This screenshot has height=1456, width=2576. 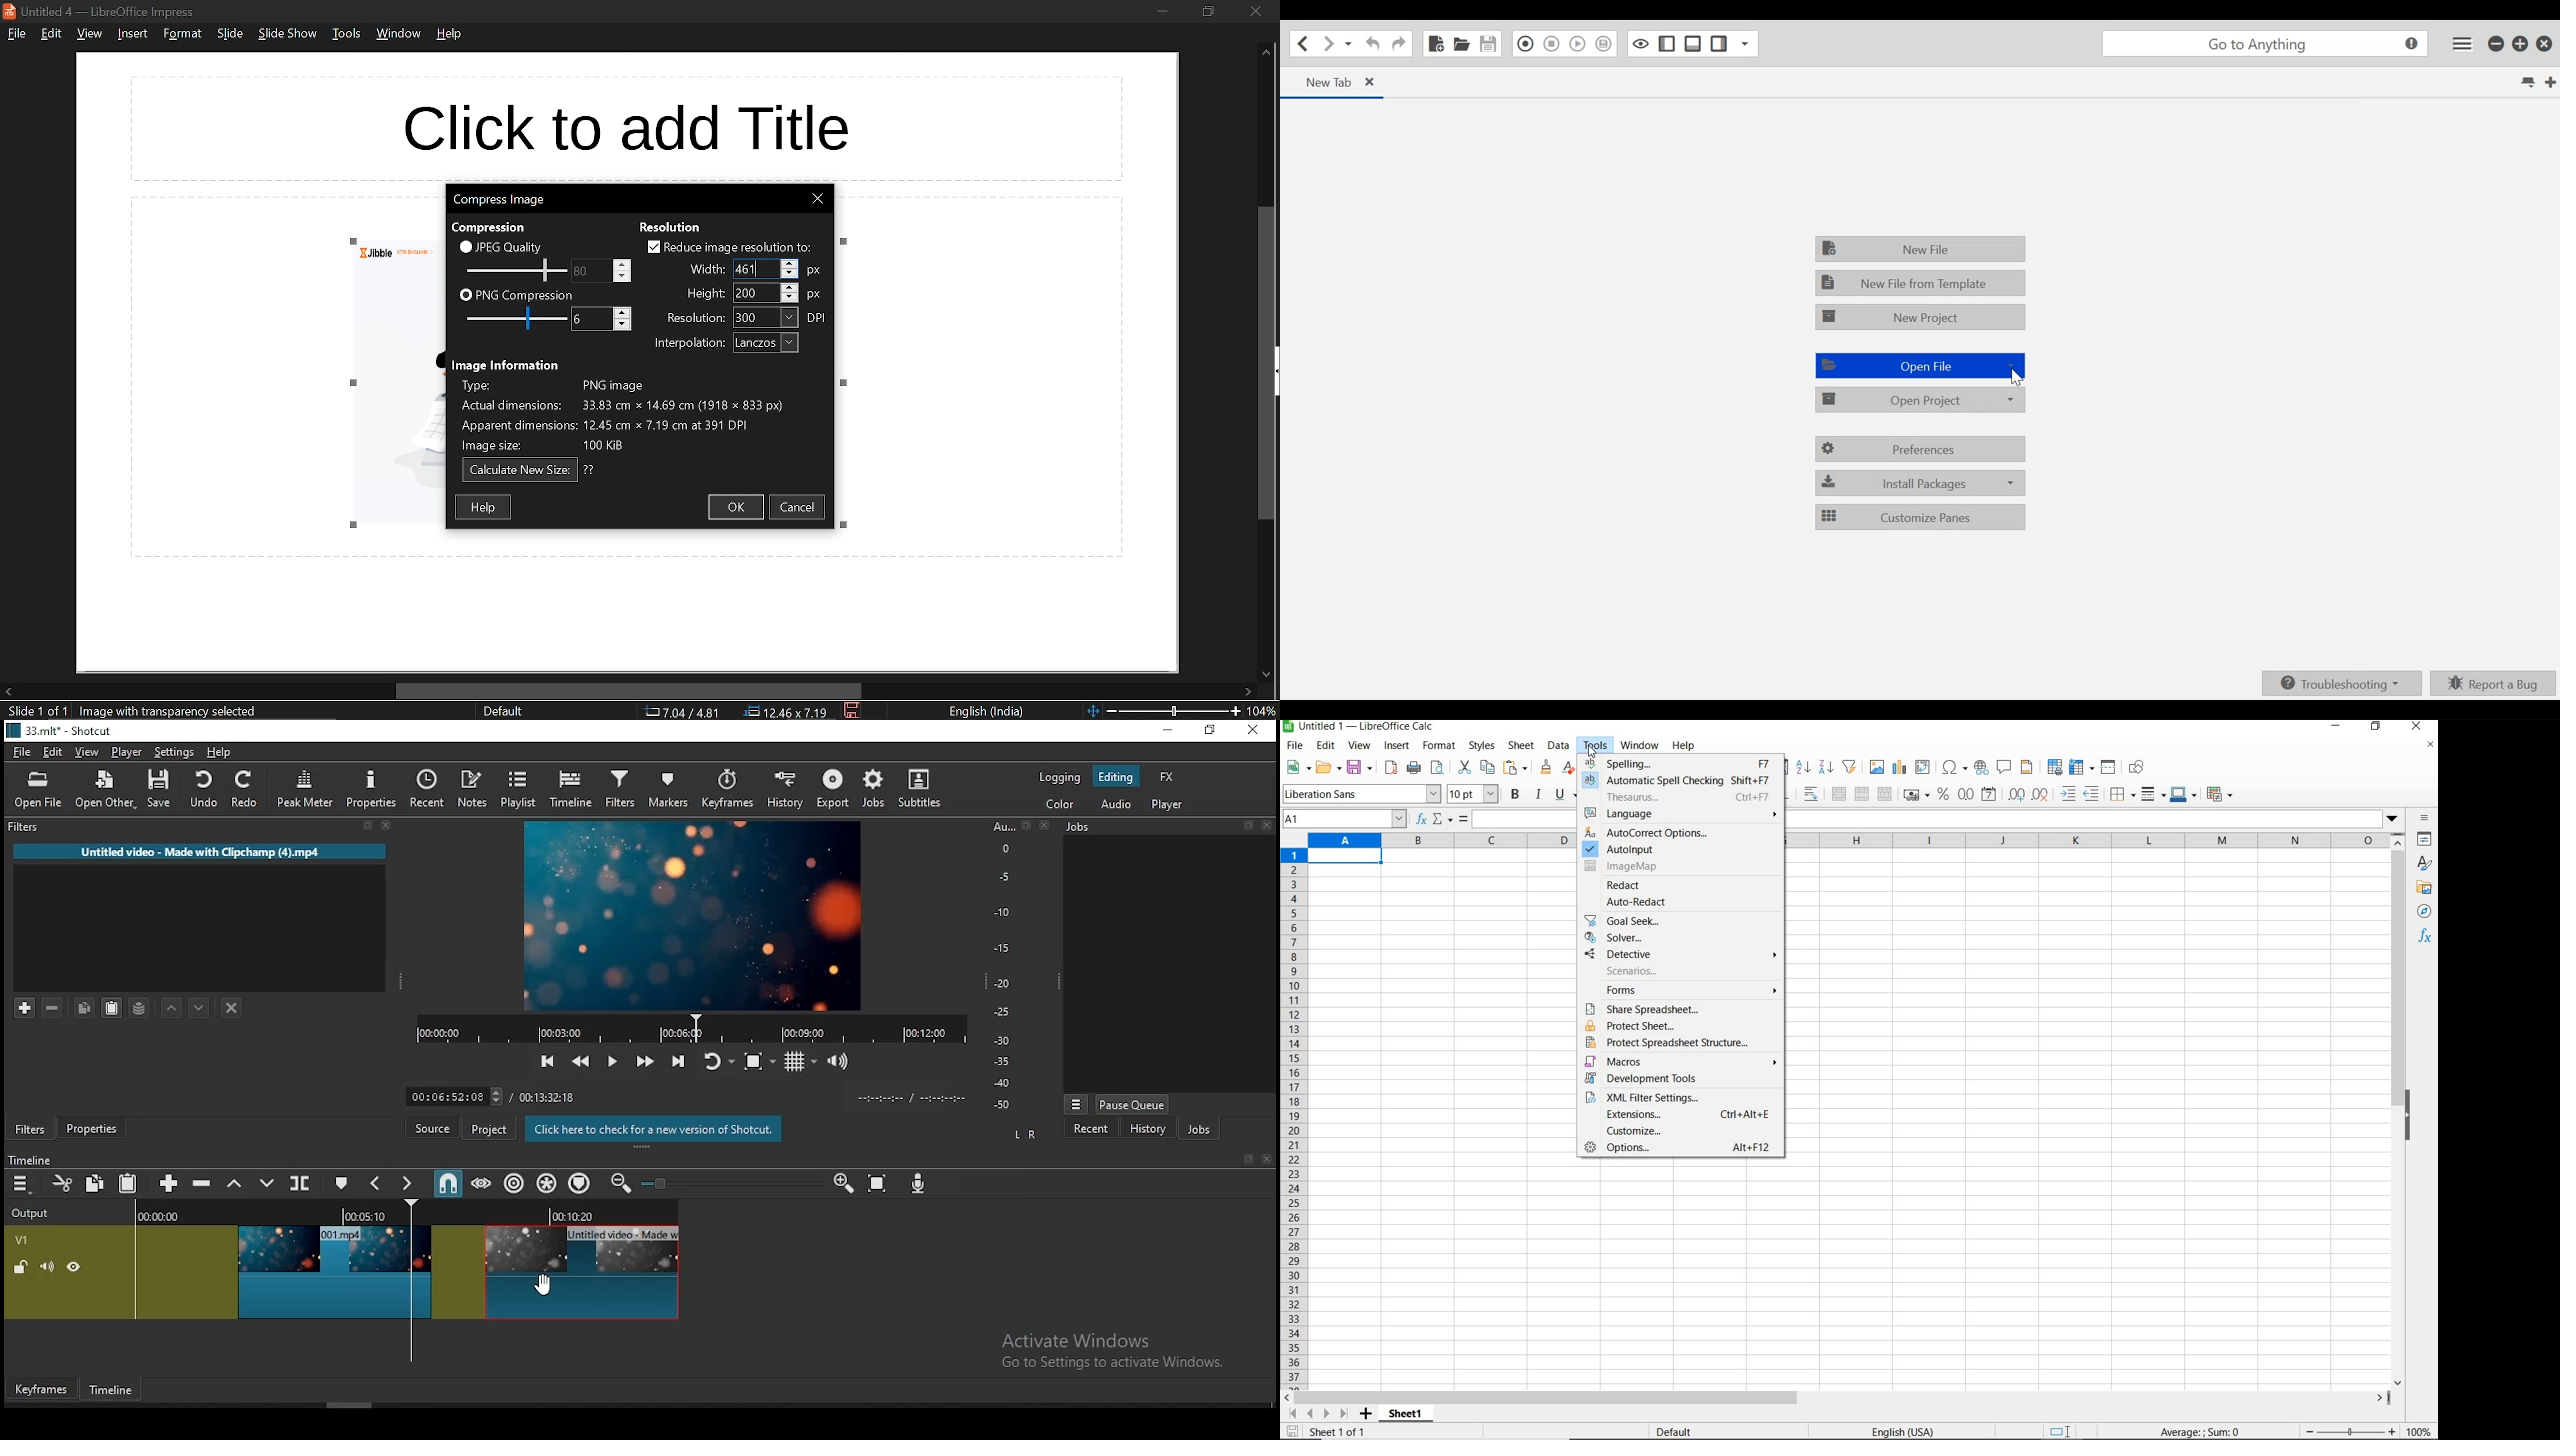 What do you see at coordinates (1681, 920) in the screenshot?
I see `goal seek` at bounding box center [1681, 920].